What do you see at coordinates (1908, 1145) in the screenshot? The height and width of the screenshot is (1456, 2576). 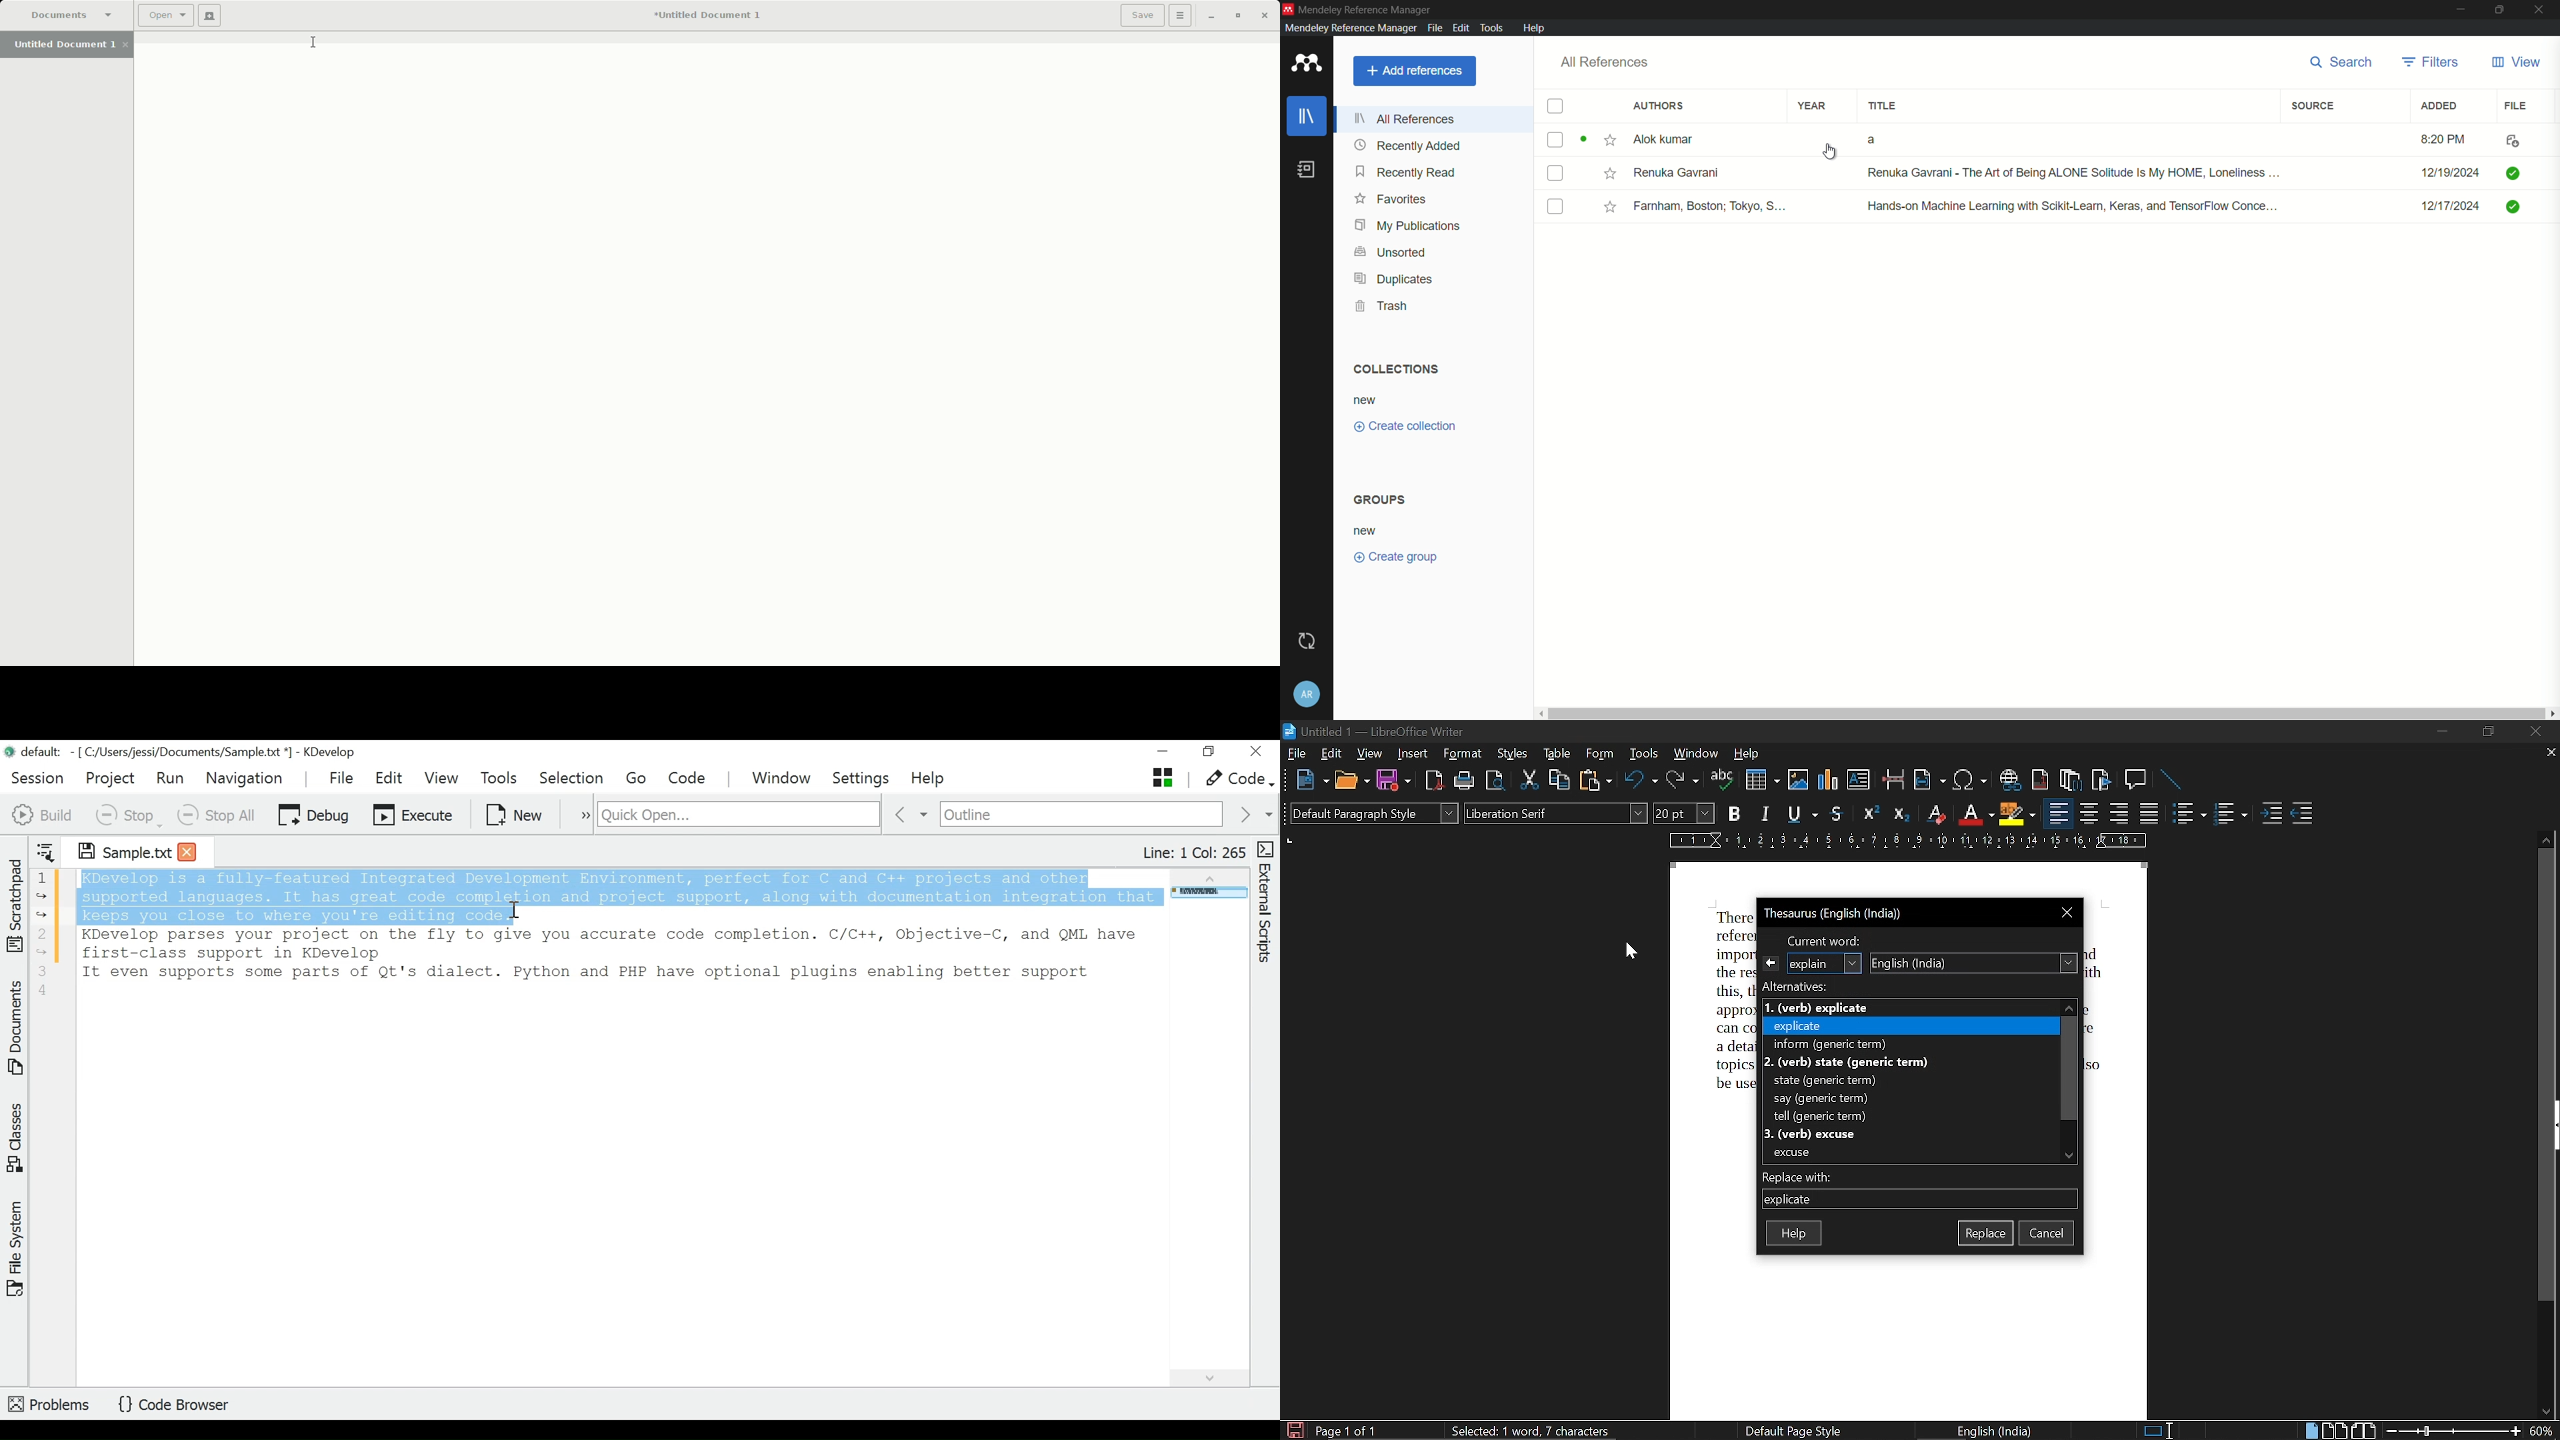 I see `=` at bounding box center [1908, 1145].